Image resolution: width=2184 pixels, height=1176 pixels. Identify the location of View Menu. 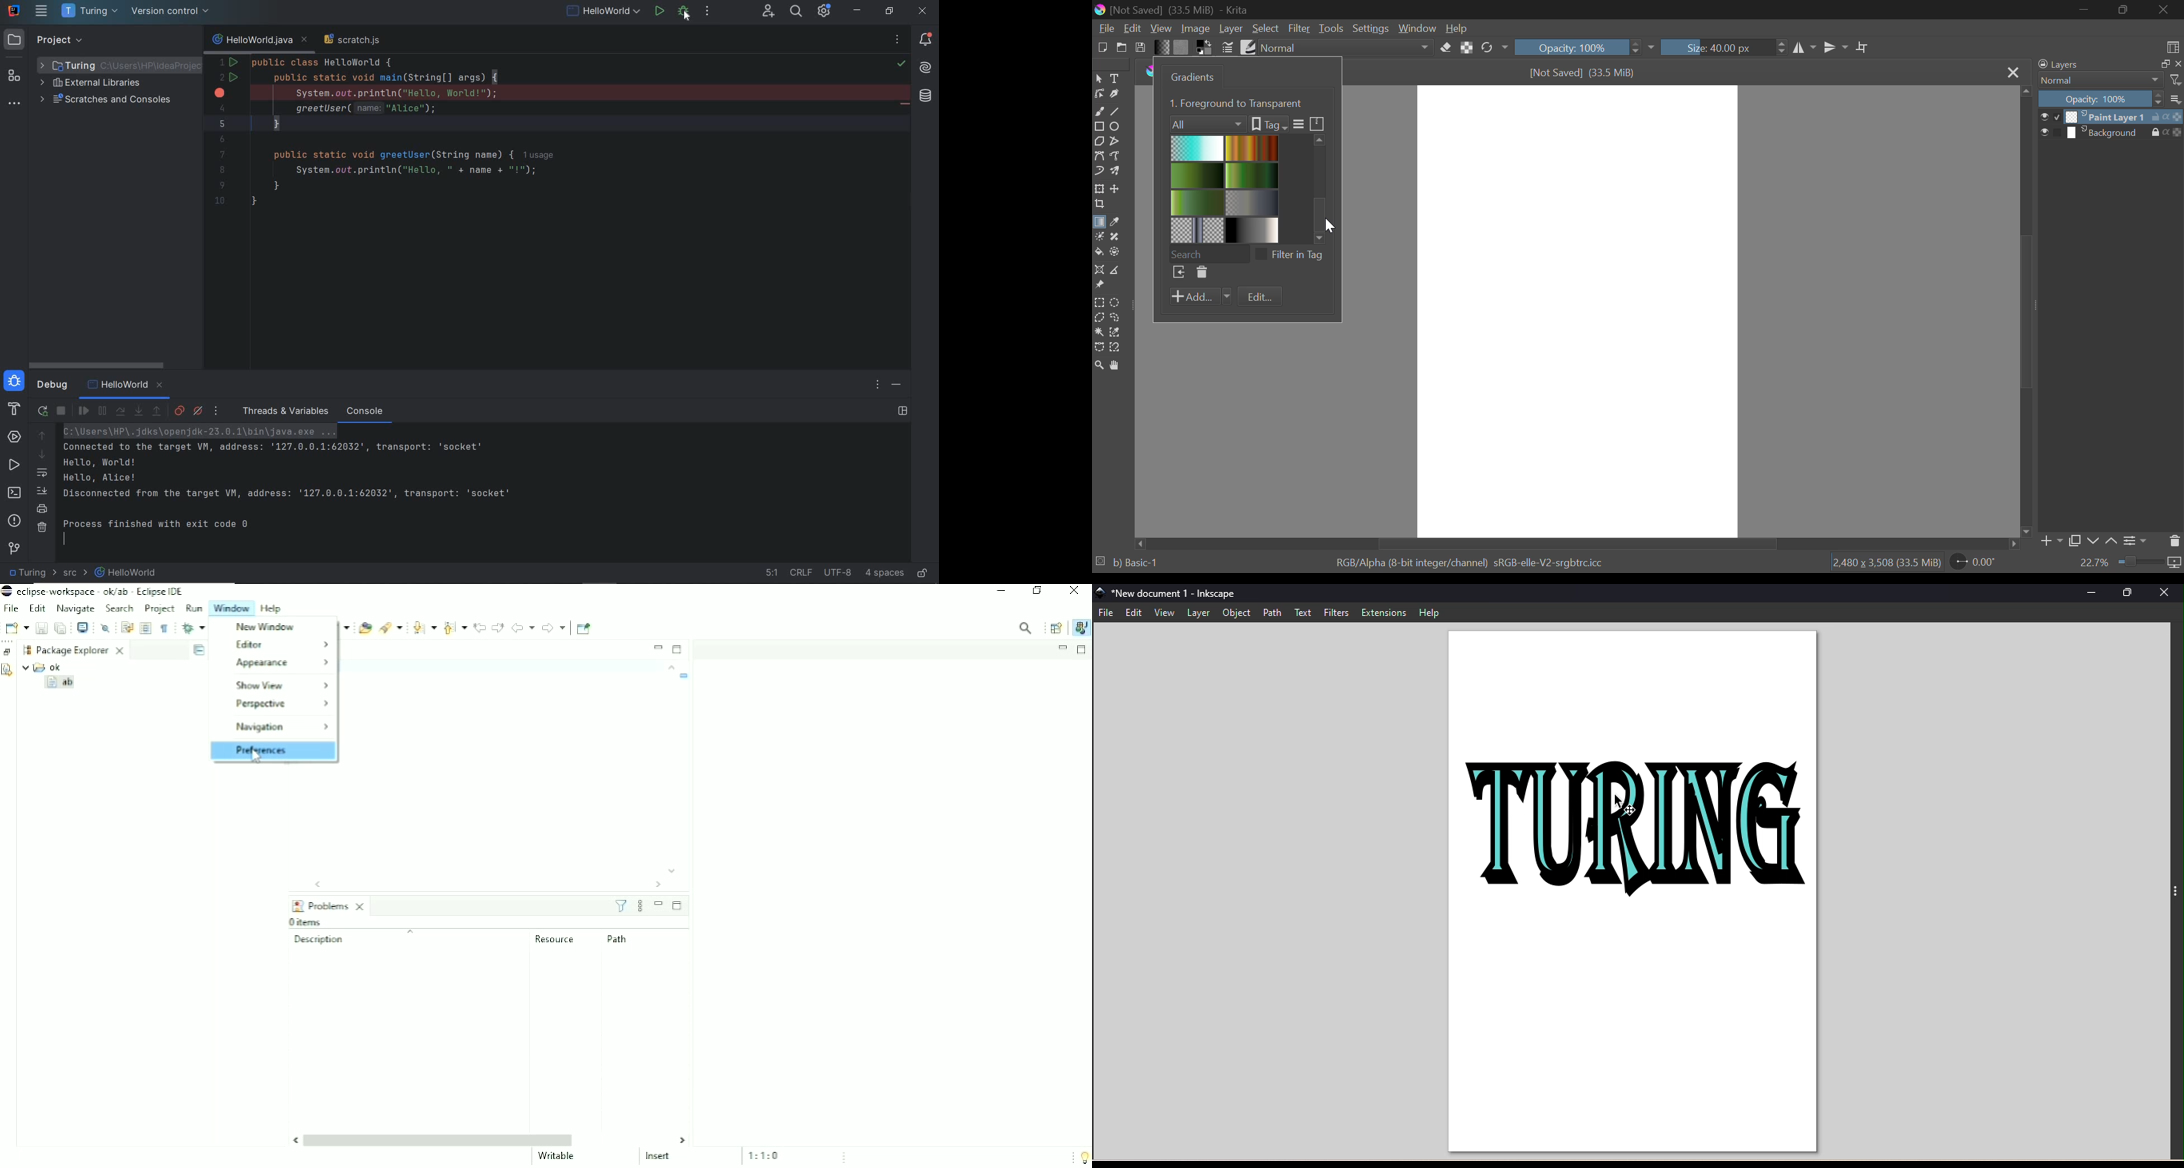
(640, 906).